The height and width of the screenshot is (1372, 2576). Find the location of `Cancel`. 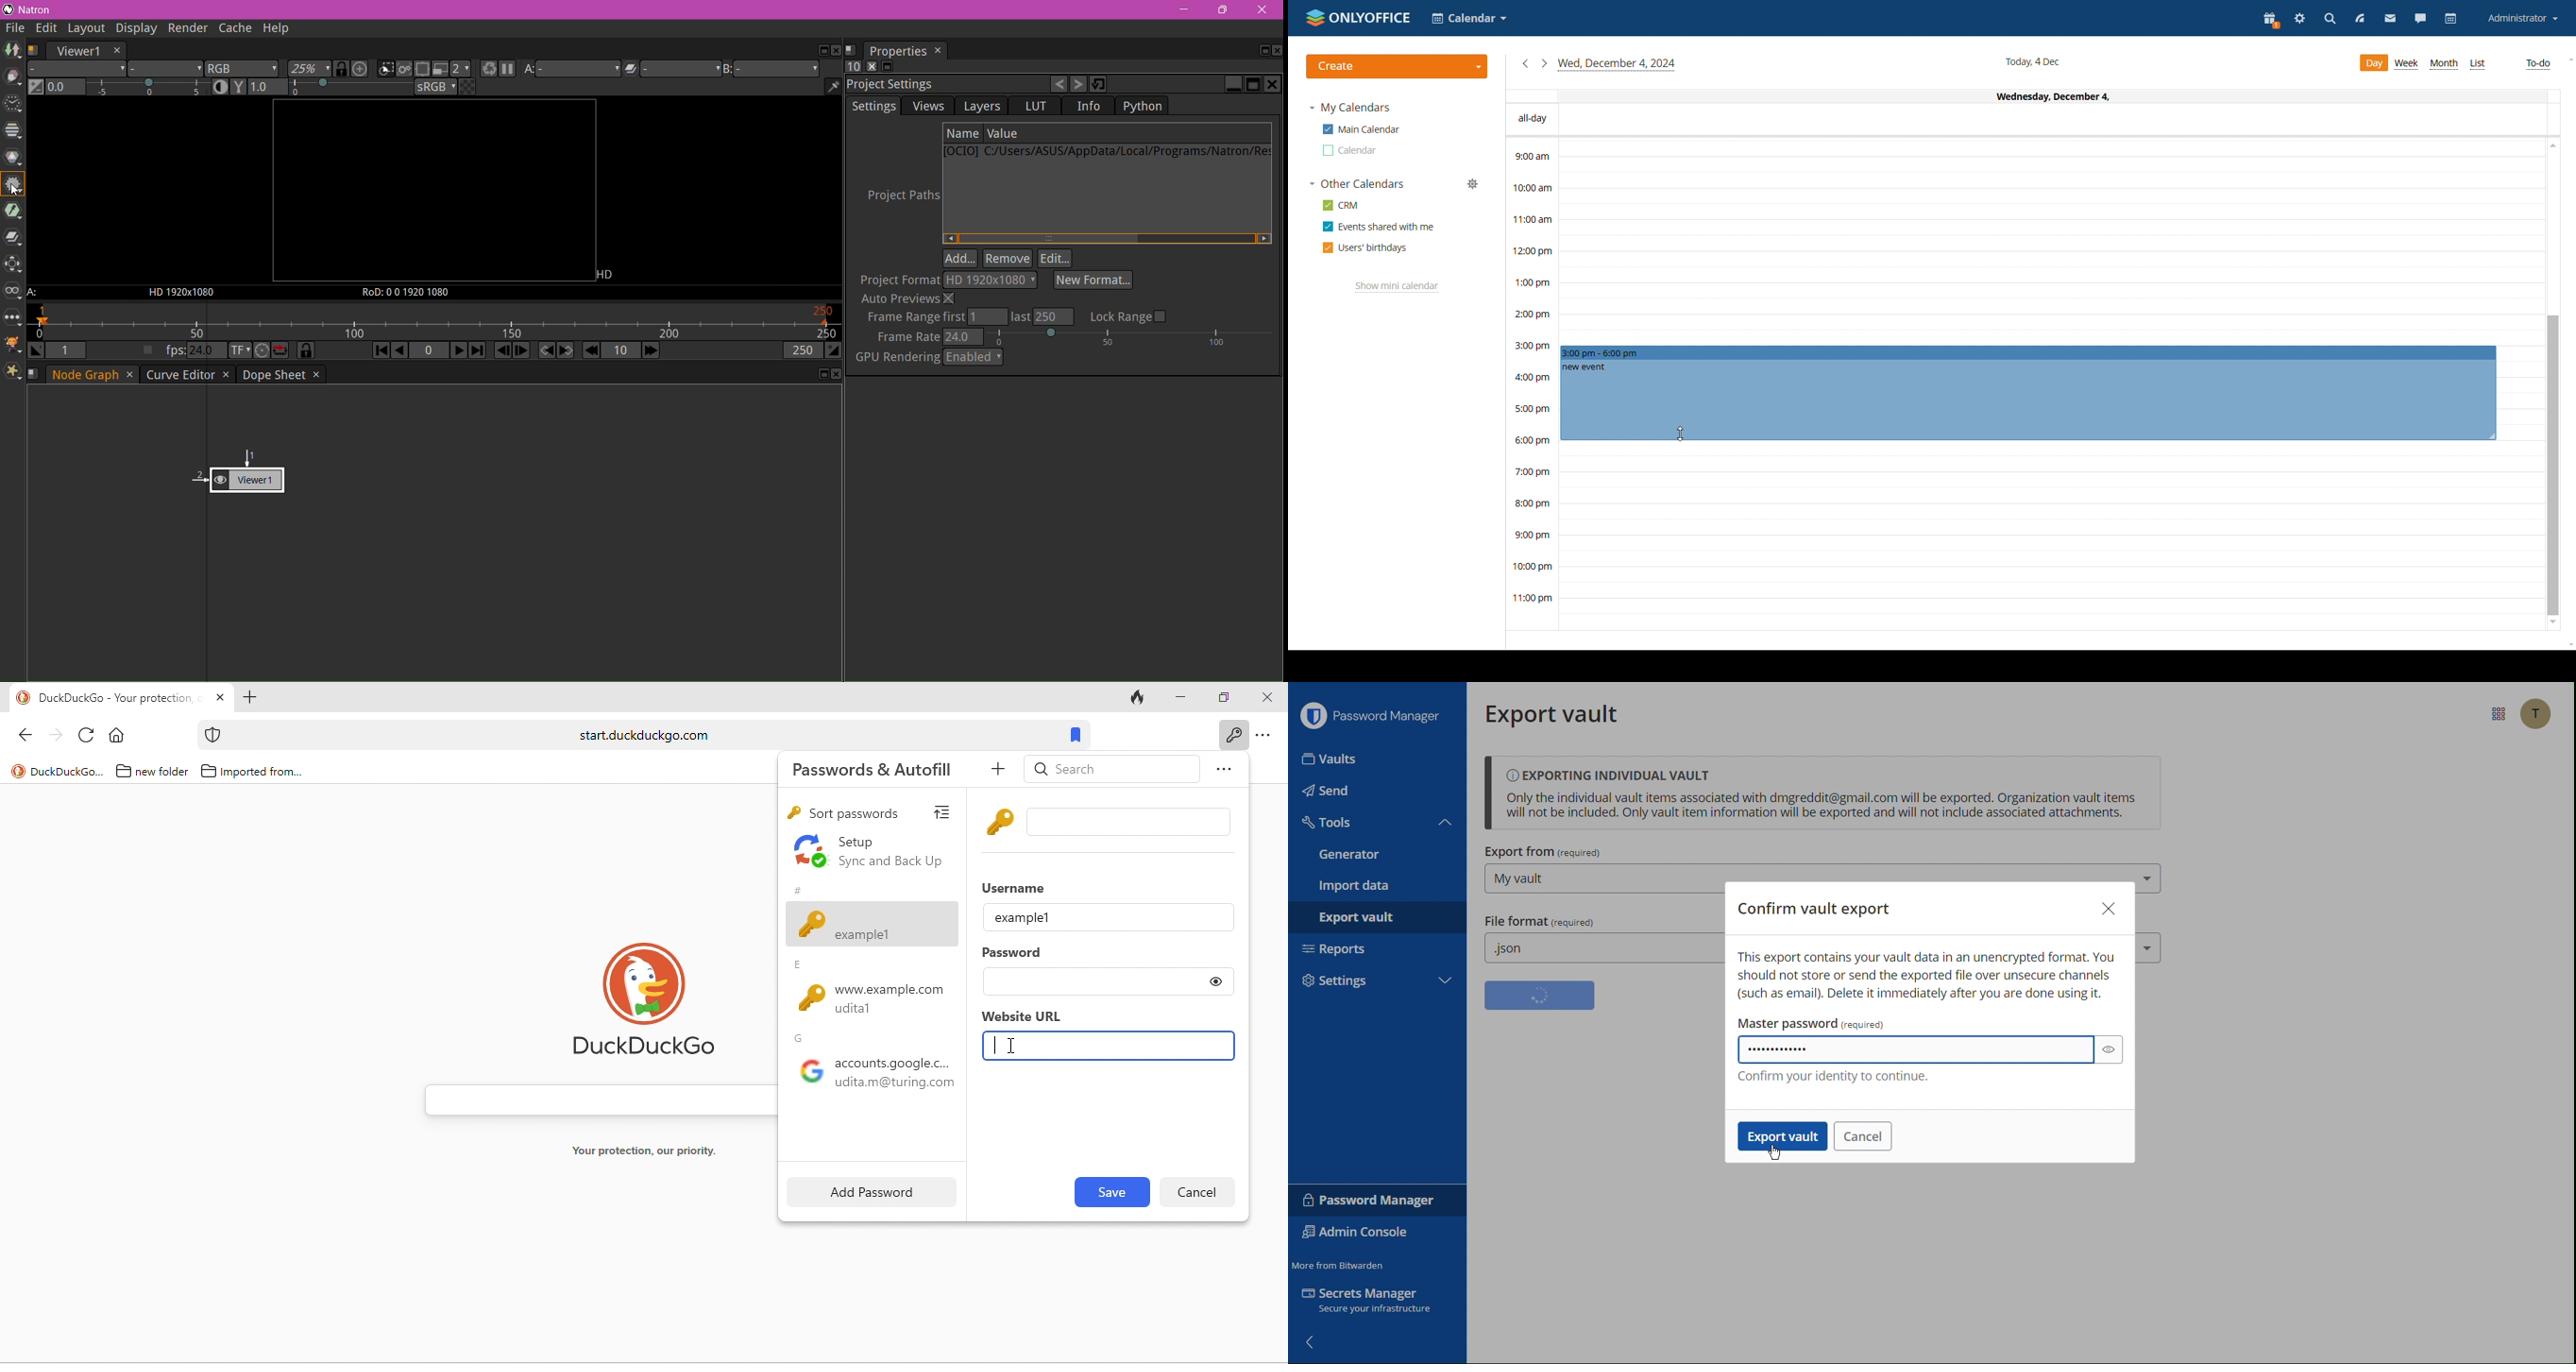

Cancel is located at coordinates (1864, 1137).